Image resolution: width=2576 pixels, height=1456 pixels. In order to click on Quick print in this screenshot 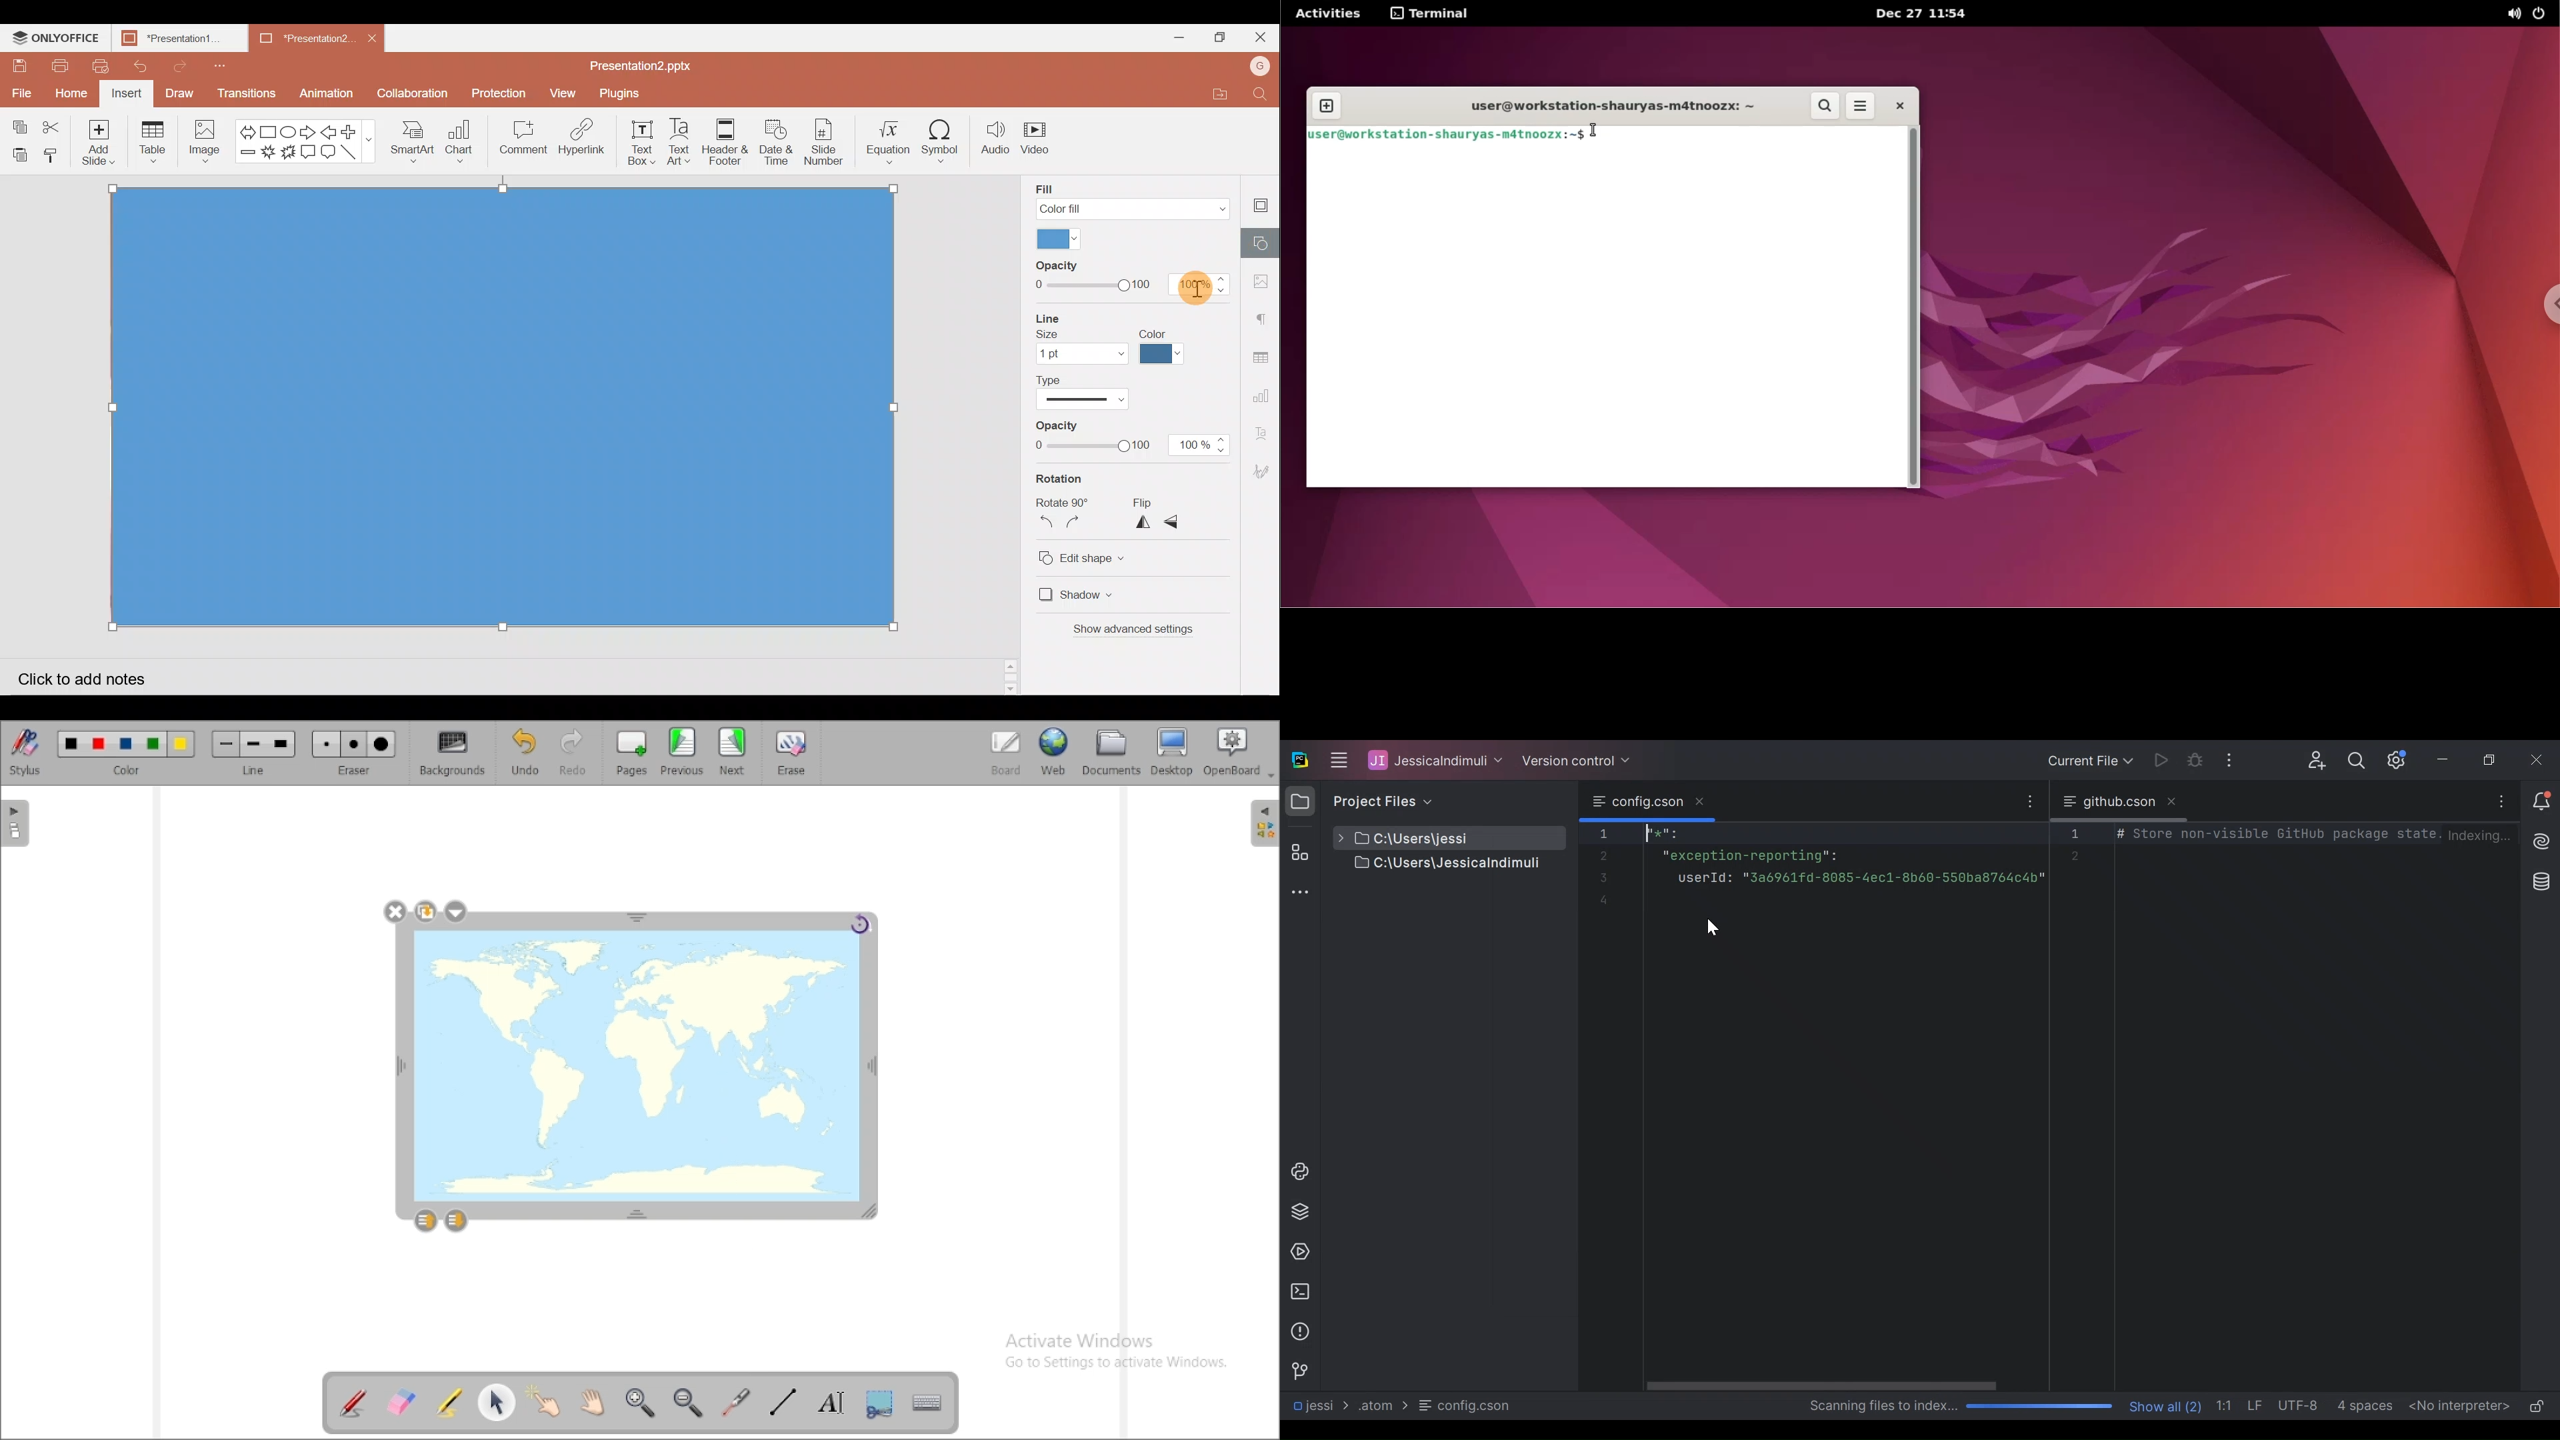, I will do `click(97, 64)`.